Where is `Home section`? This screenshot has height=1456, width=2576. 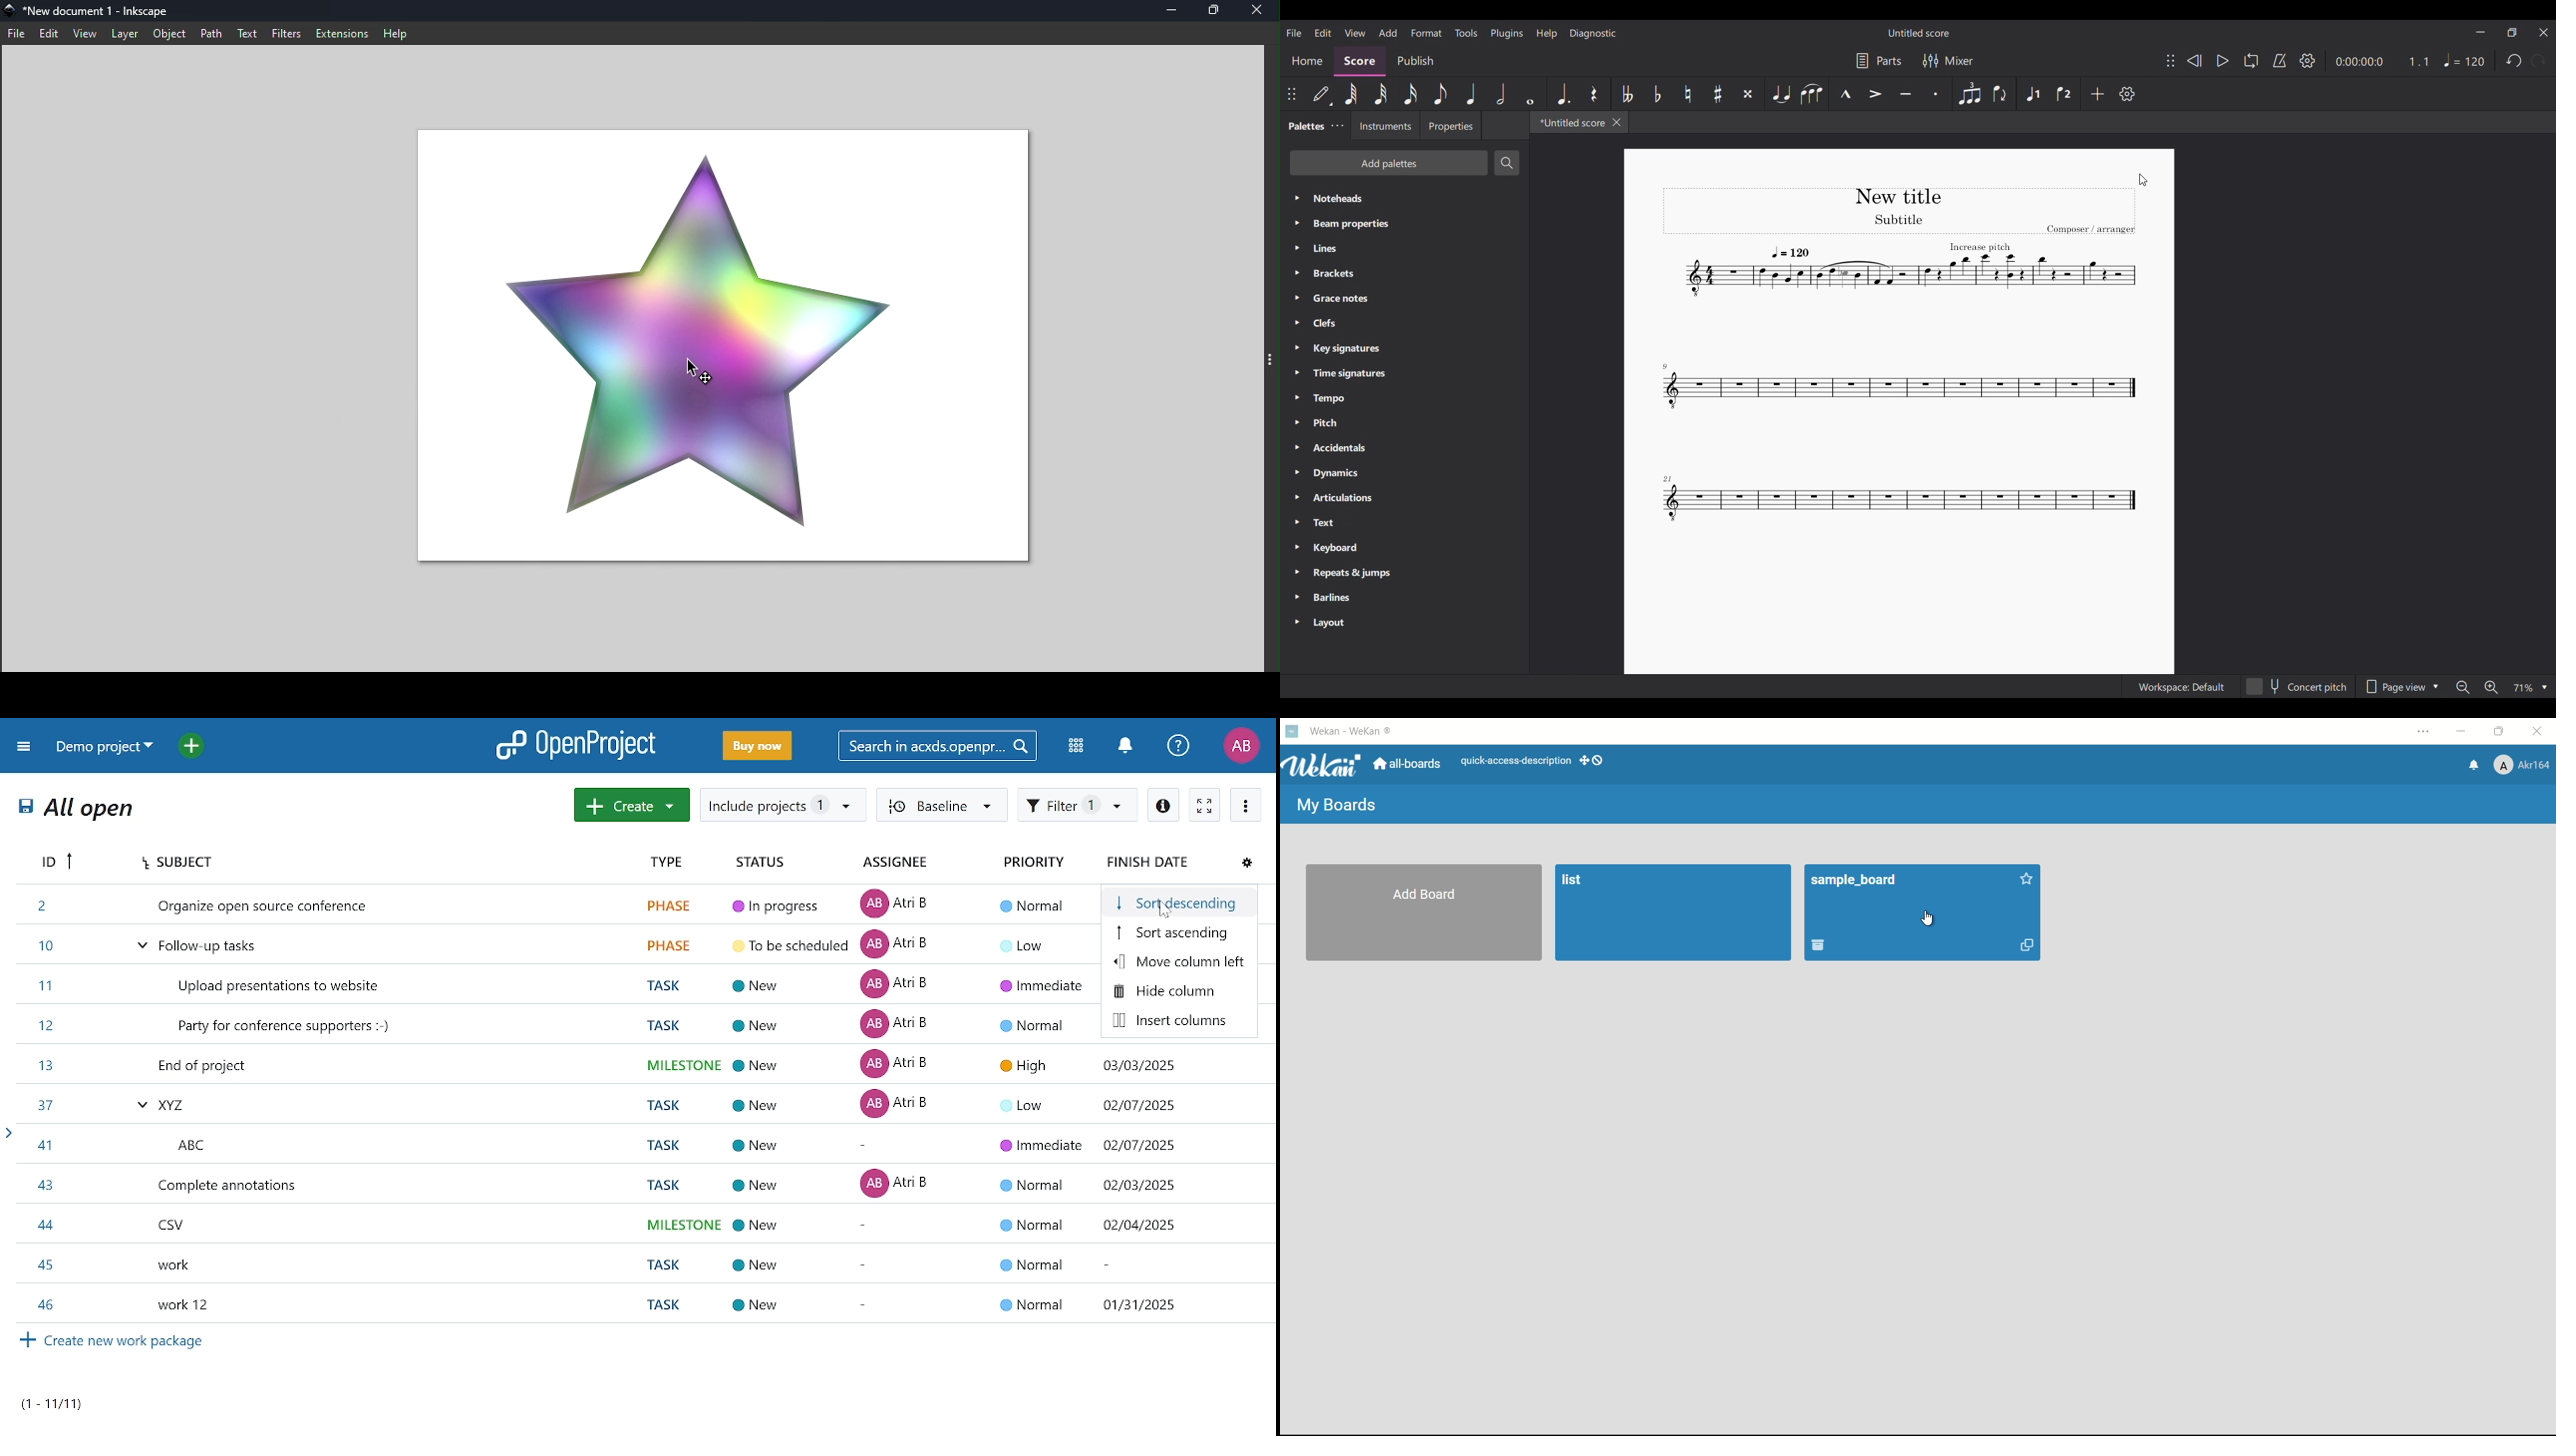 Home section is located at coordinates (1307, 61).